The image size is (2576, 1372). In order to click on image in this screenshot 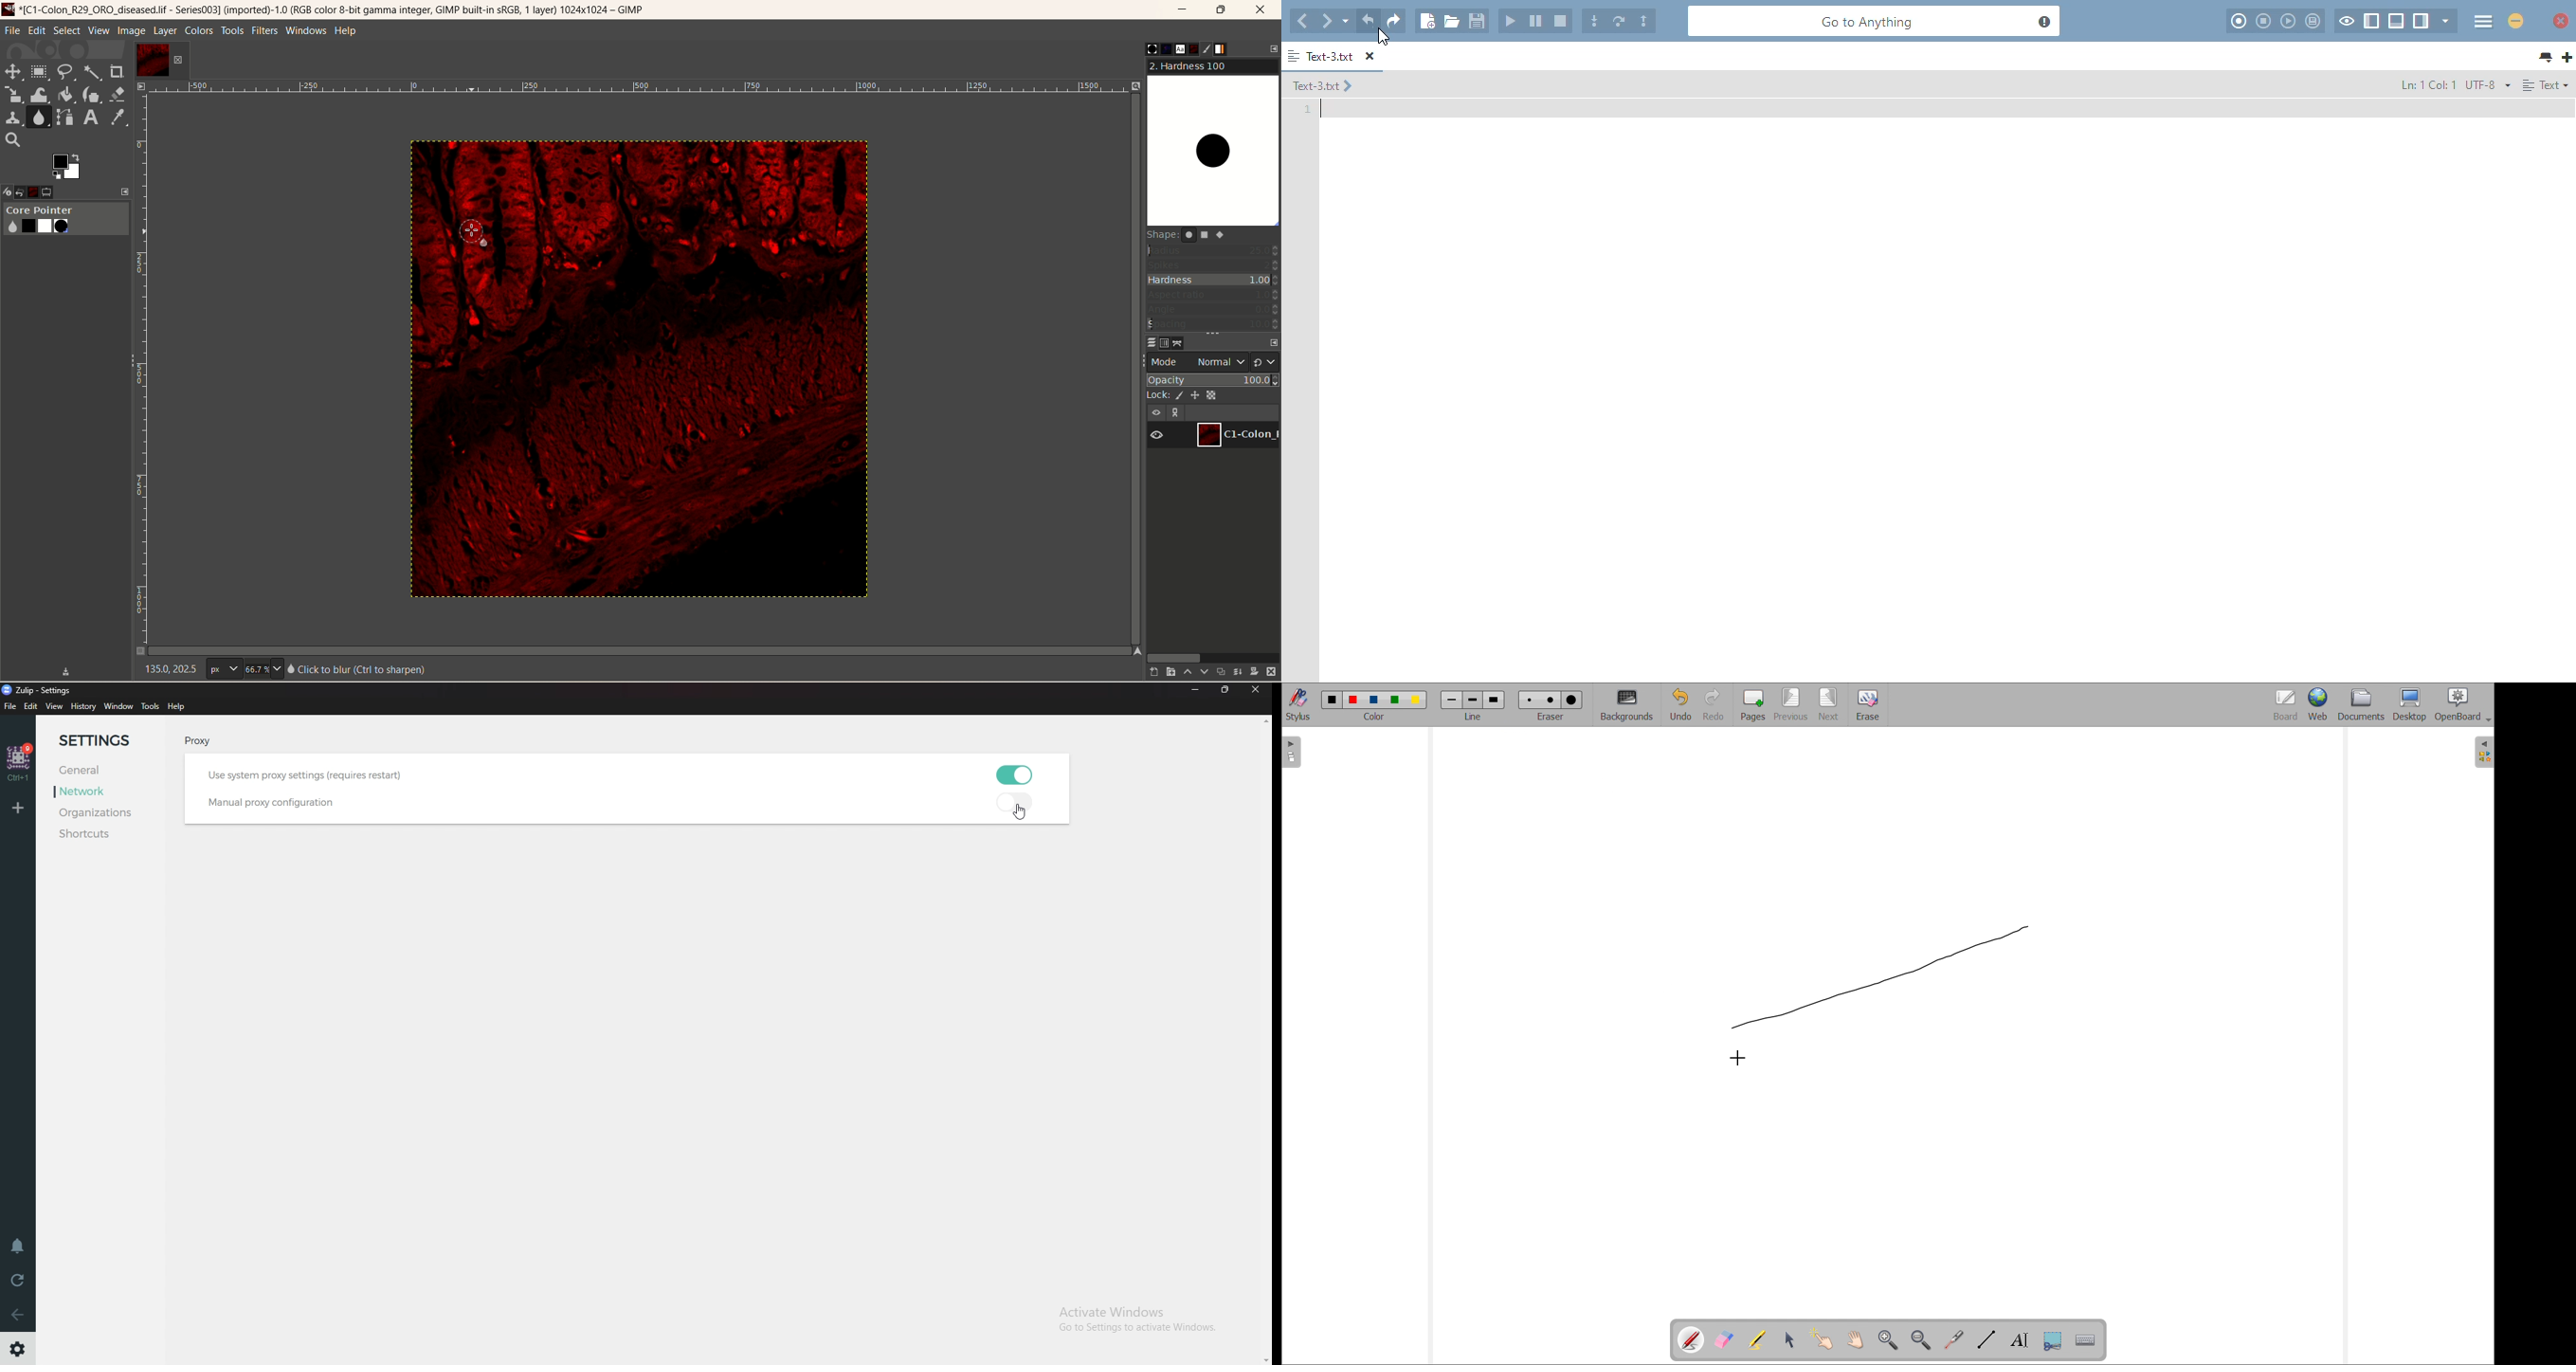, I will do `click(628, 373)`.